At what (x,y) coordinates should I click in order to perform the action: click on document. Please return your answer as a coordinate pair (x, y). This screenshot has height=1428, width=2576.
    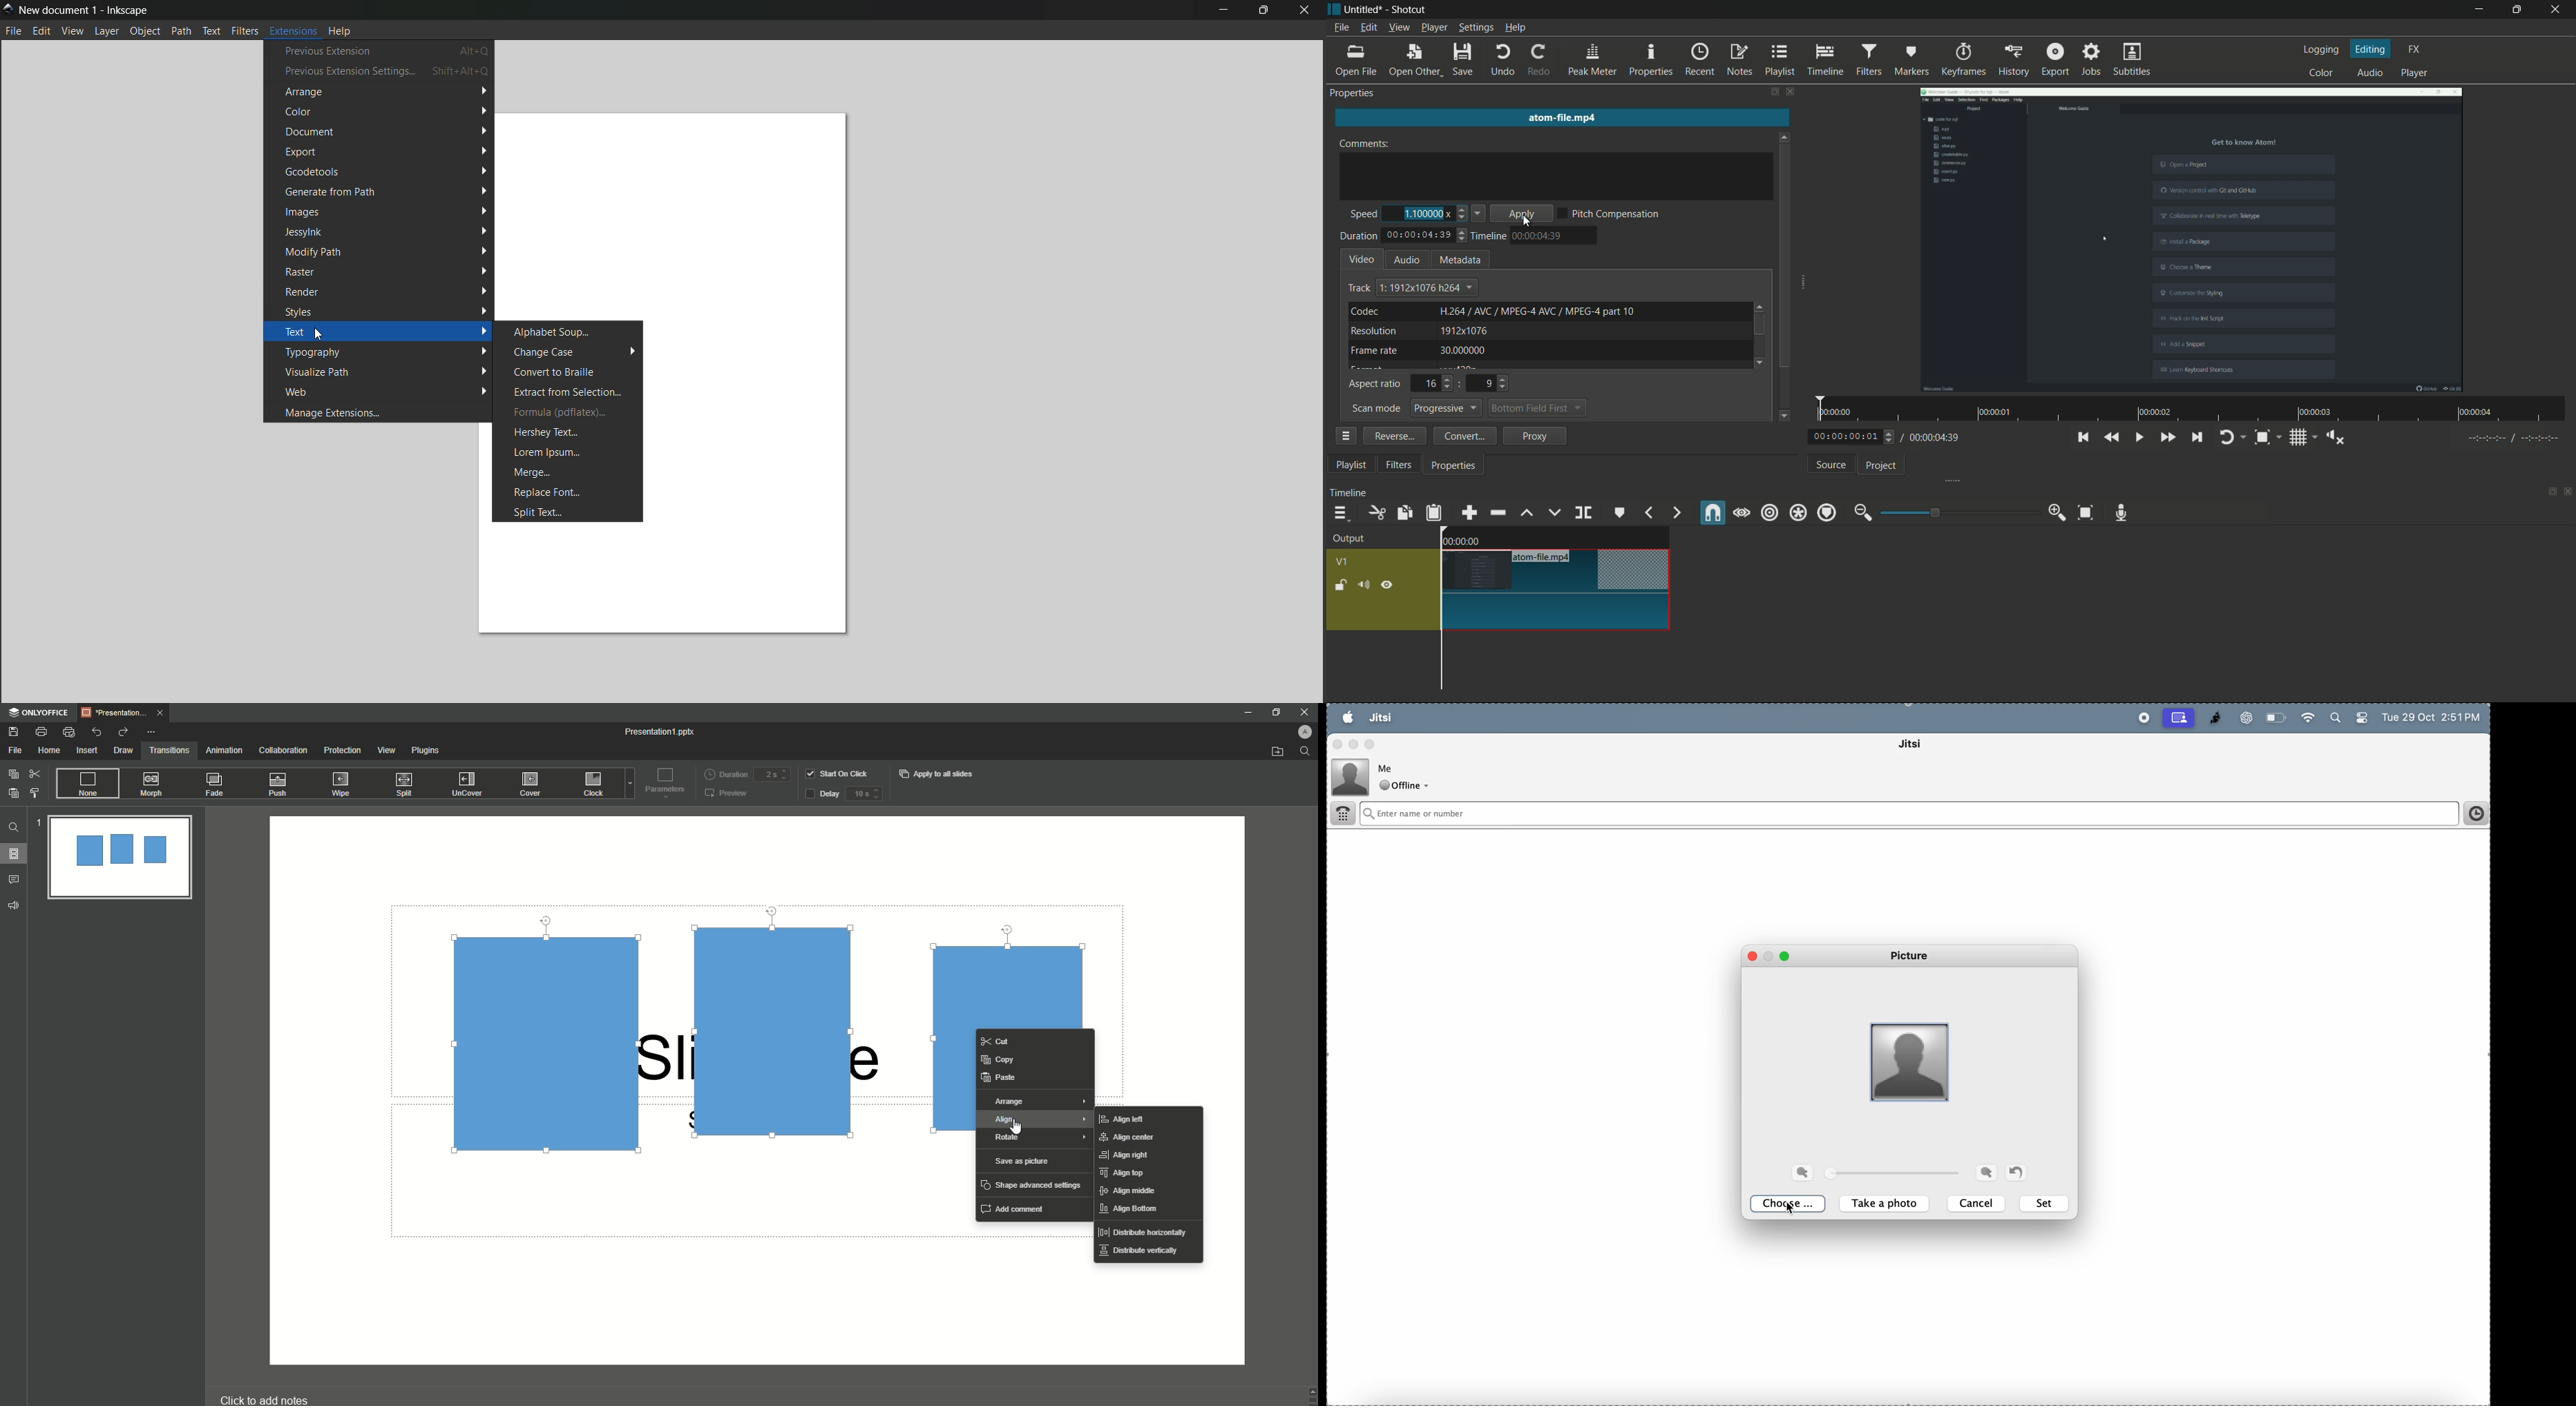
    Looking at the image, I should click on (383, 132).